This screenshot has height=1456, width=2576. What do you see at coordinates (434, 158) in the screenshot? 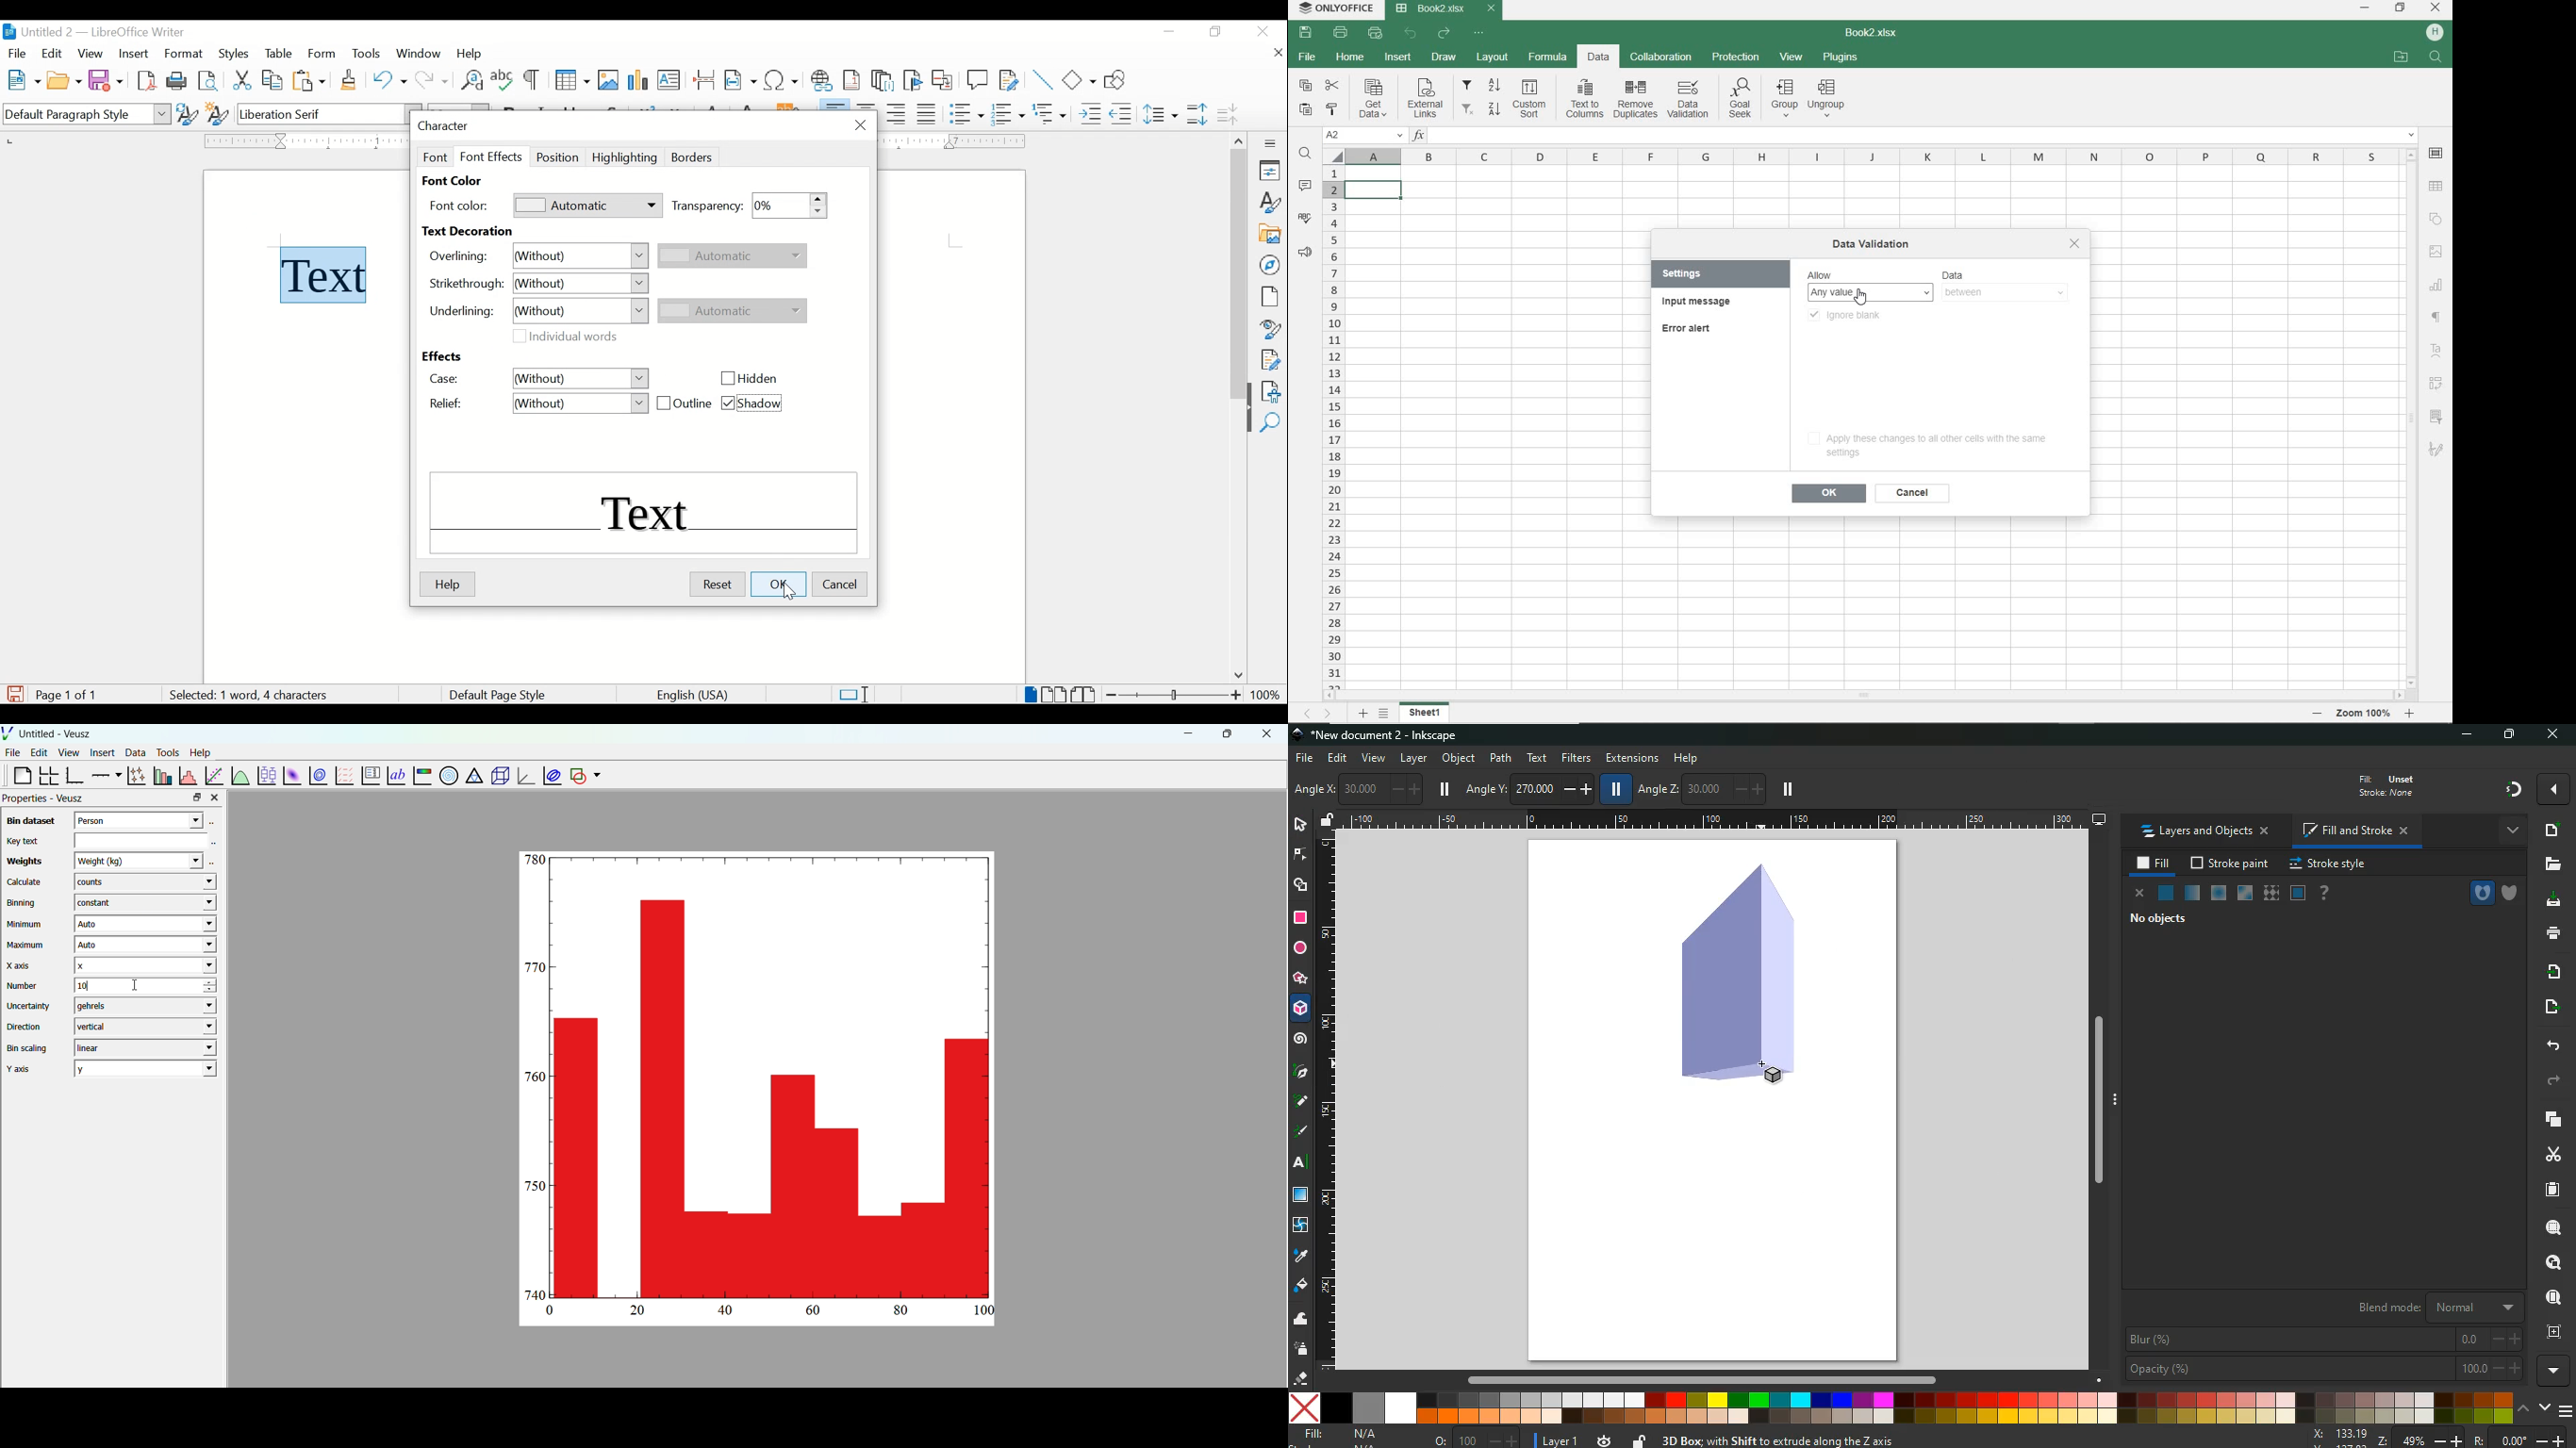
I see `font ` at bounding box center [434, 158].